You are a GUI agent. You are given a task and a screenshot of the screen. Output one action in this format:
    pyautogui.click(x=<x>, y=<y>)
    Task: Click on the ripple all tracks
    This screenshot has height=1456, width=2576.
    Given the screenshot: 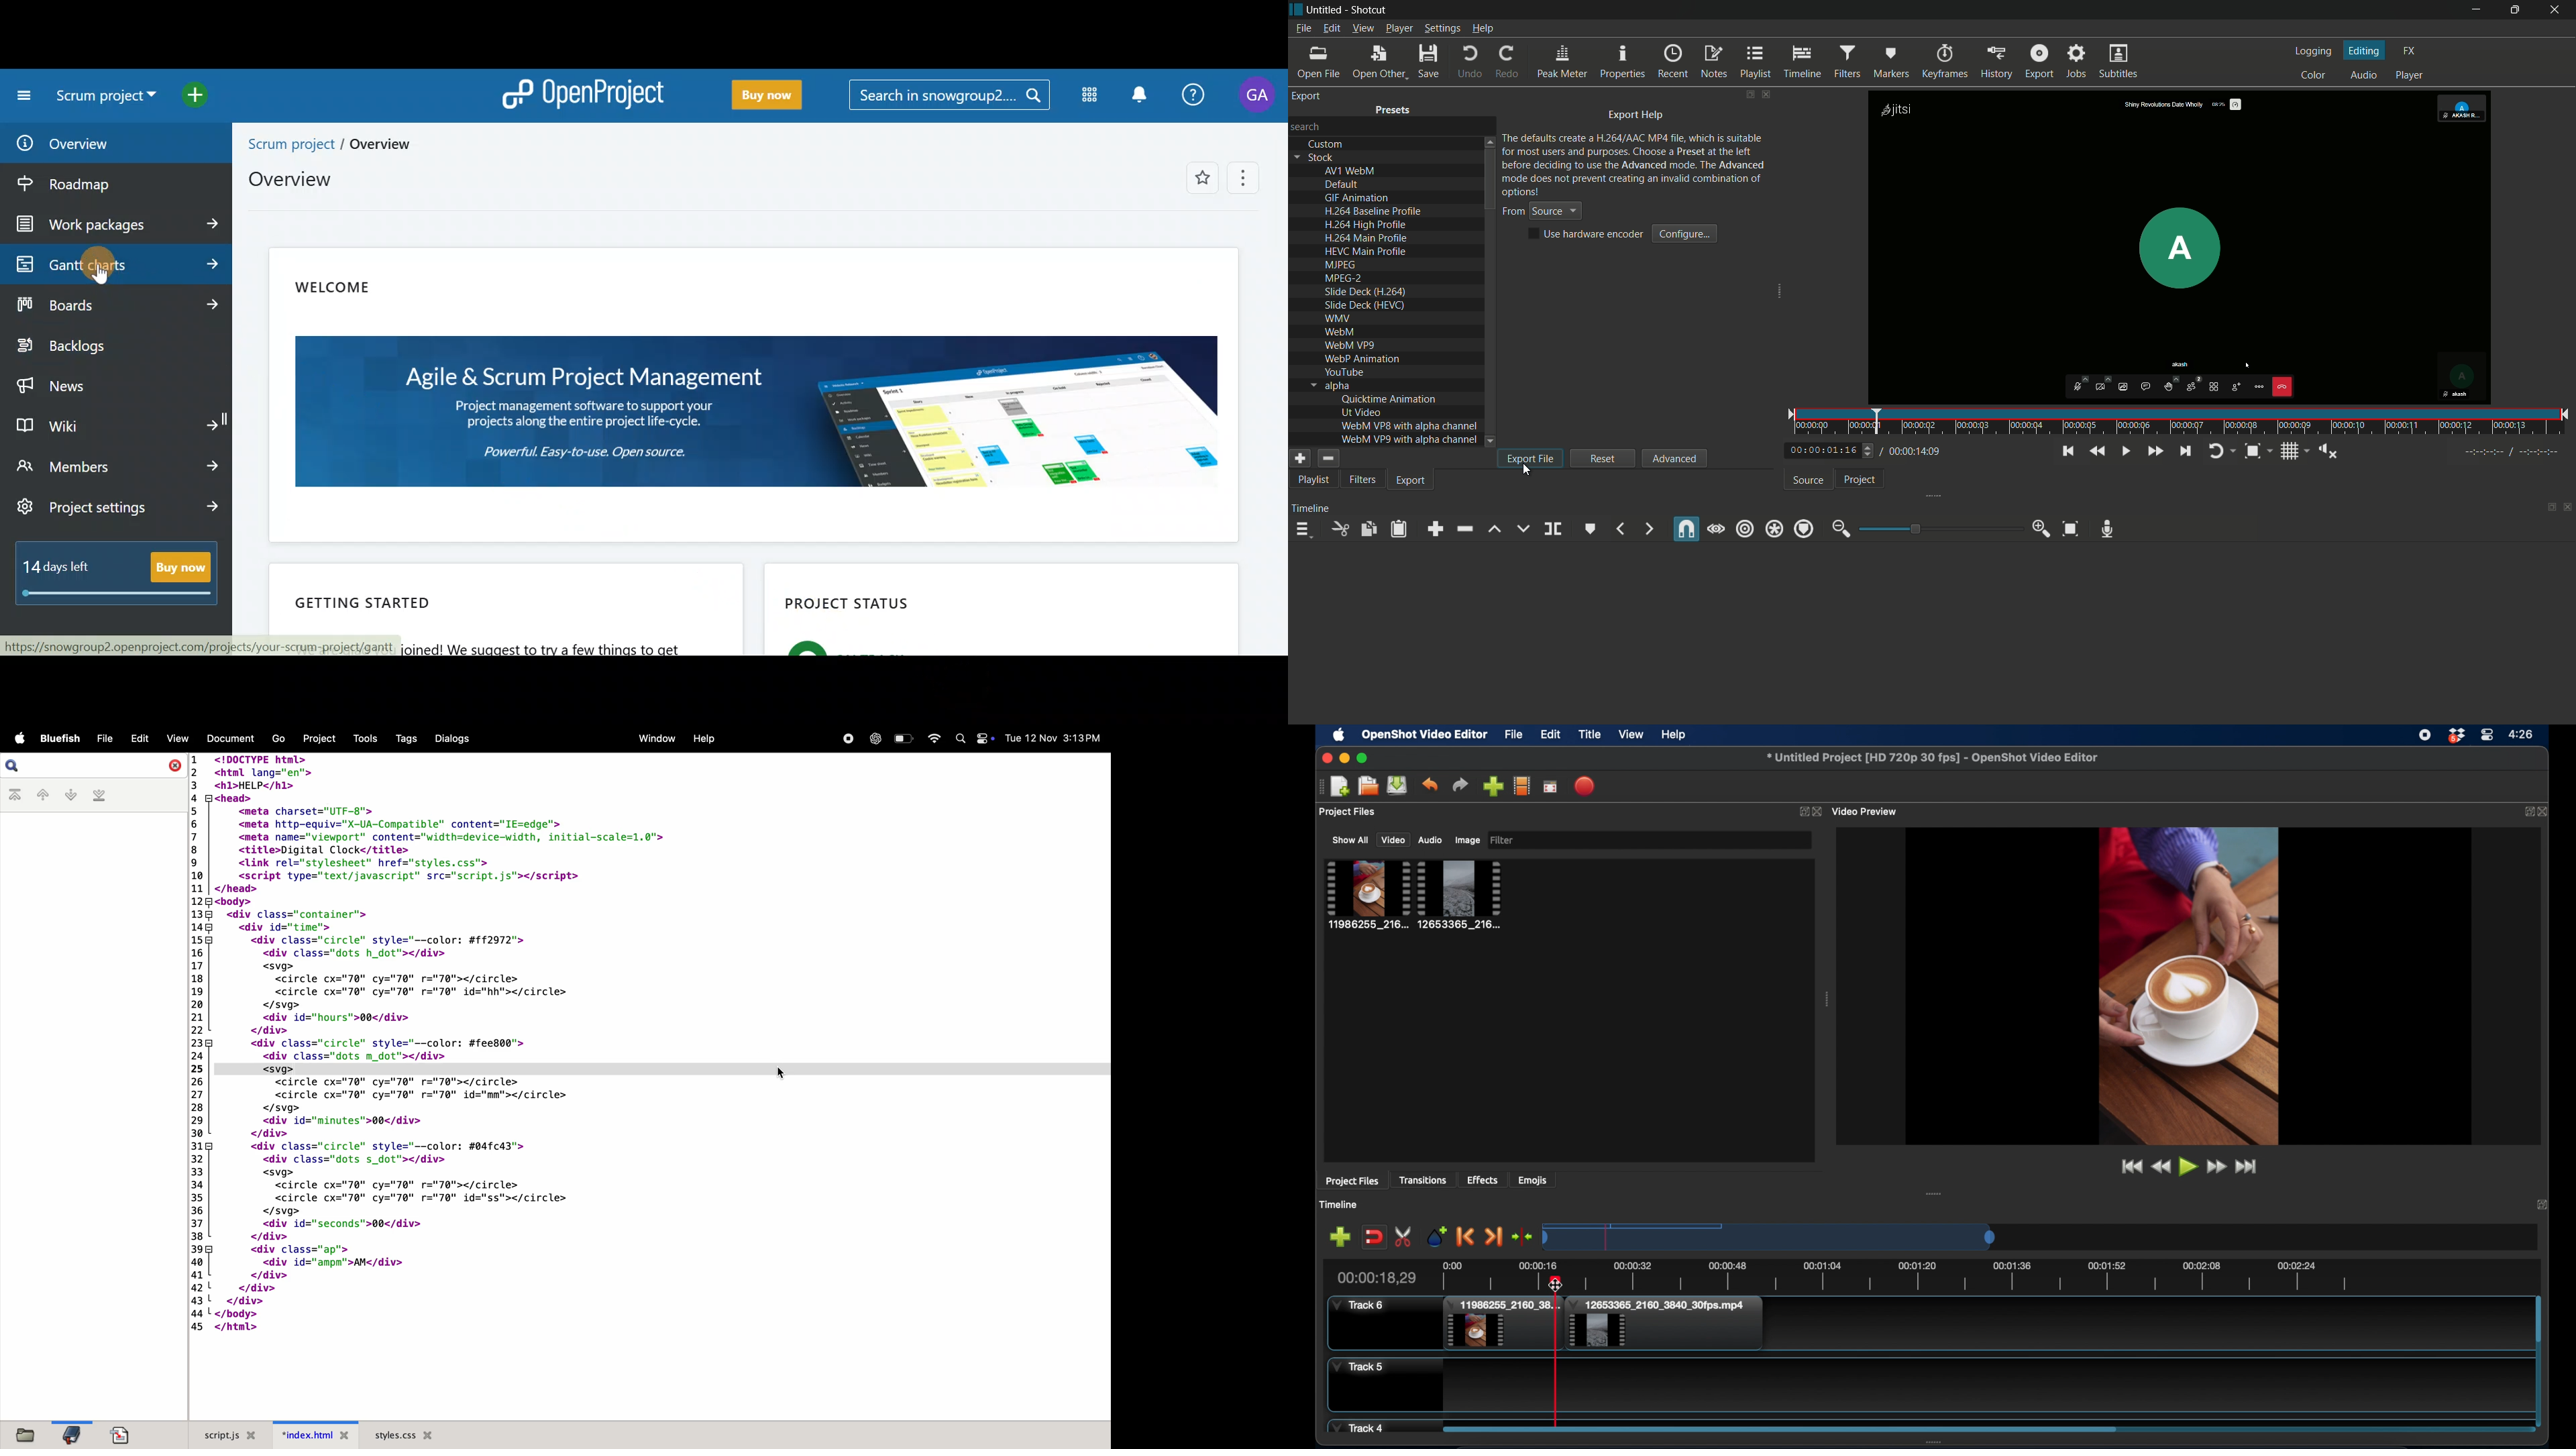 What is the action you would take?
    pyautogui.click(x=1776, y=529)
    